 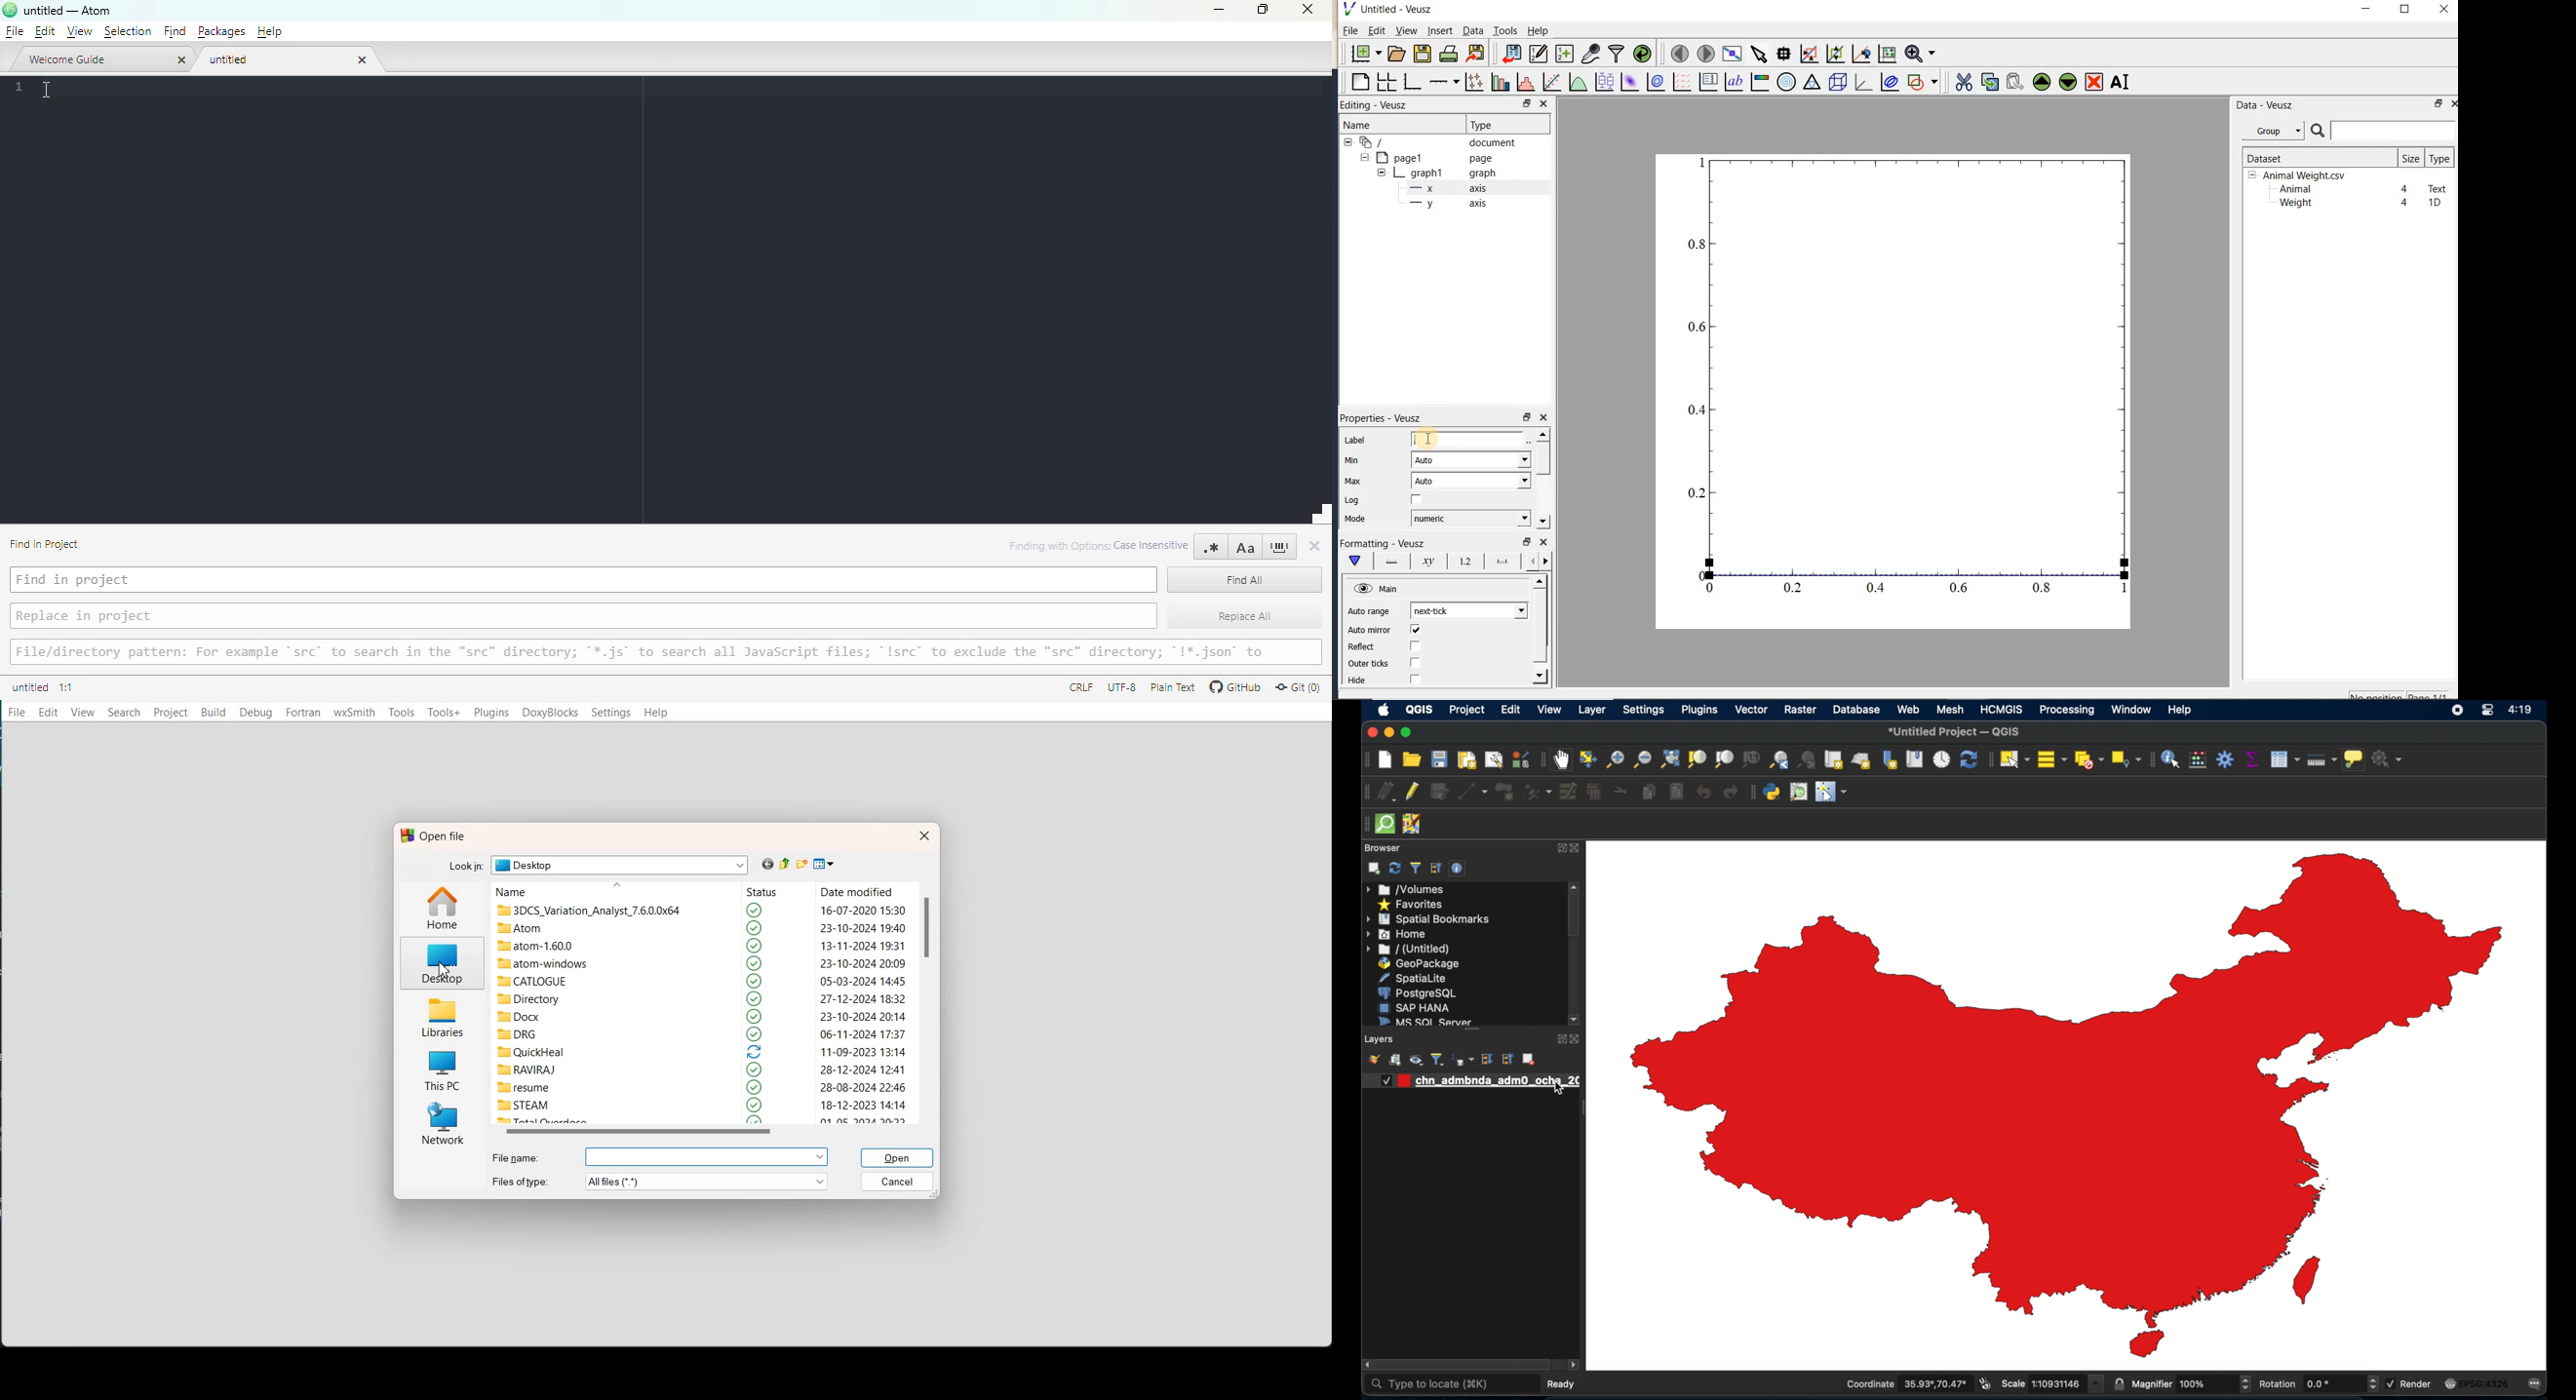 What do you see at coordinates (1526, 418) in the screenshot?
I see `restore` at bounding box center [1526, 418].